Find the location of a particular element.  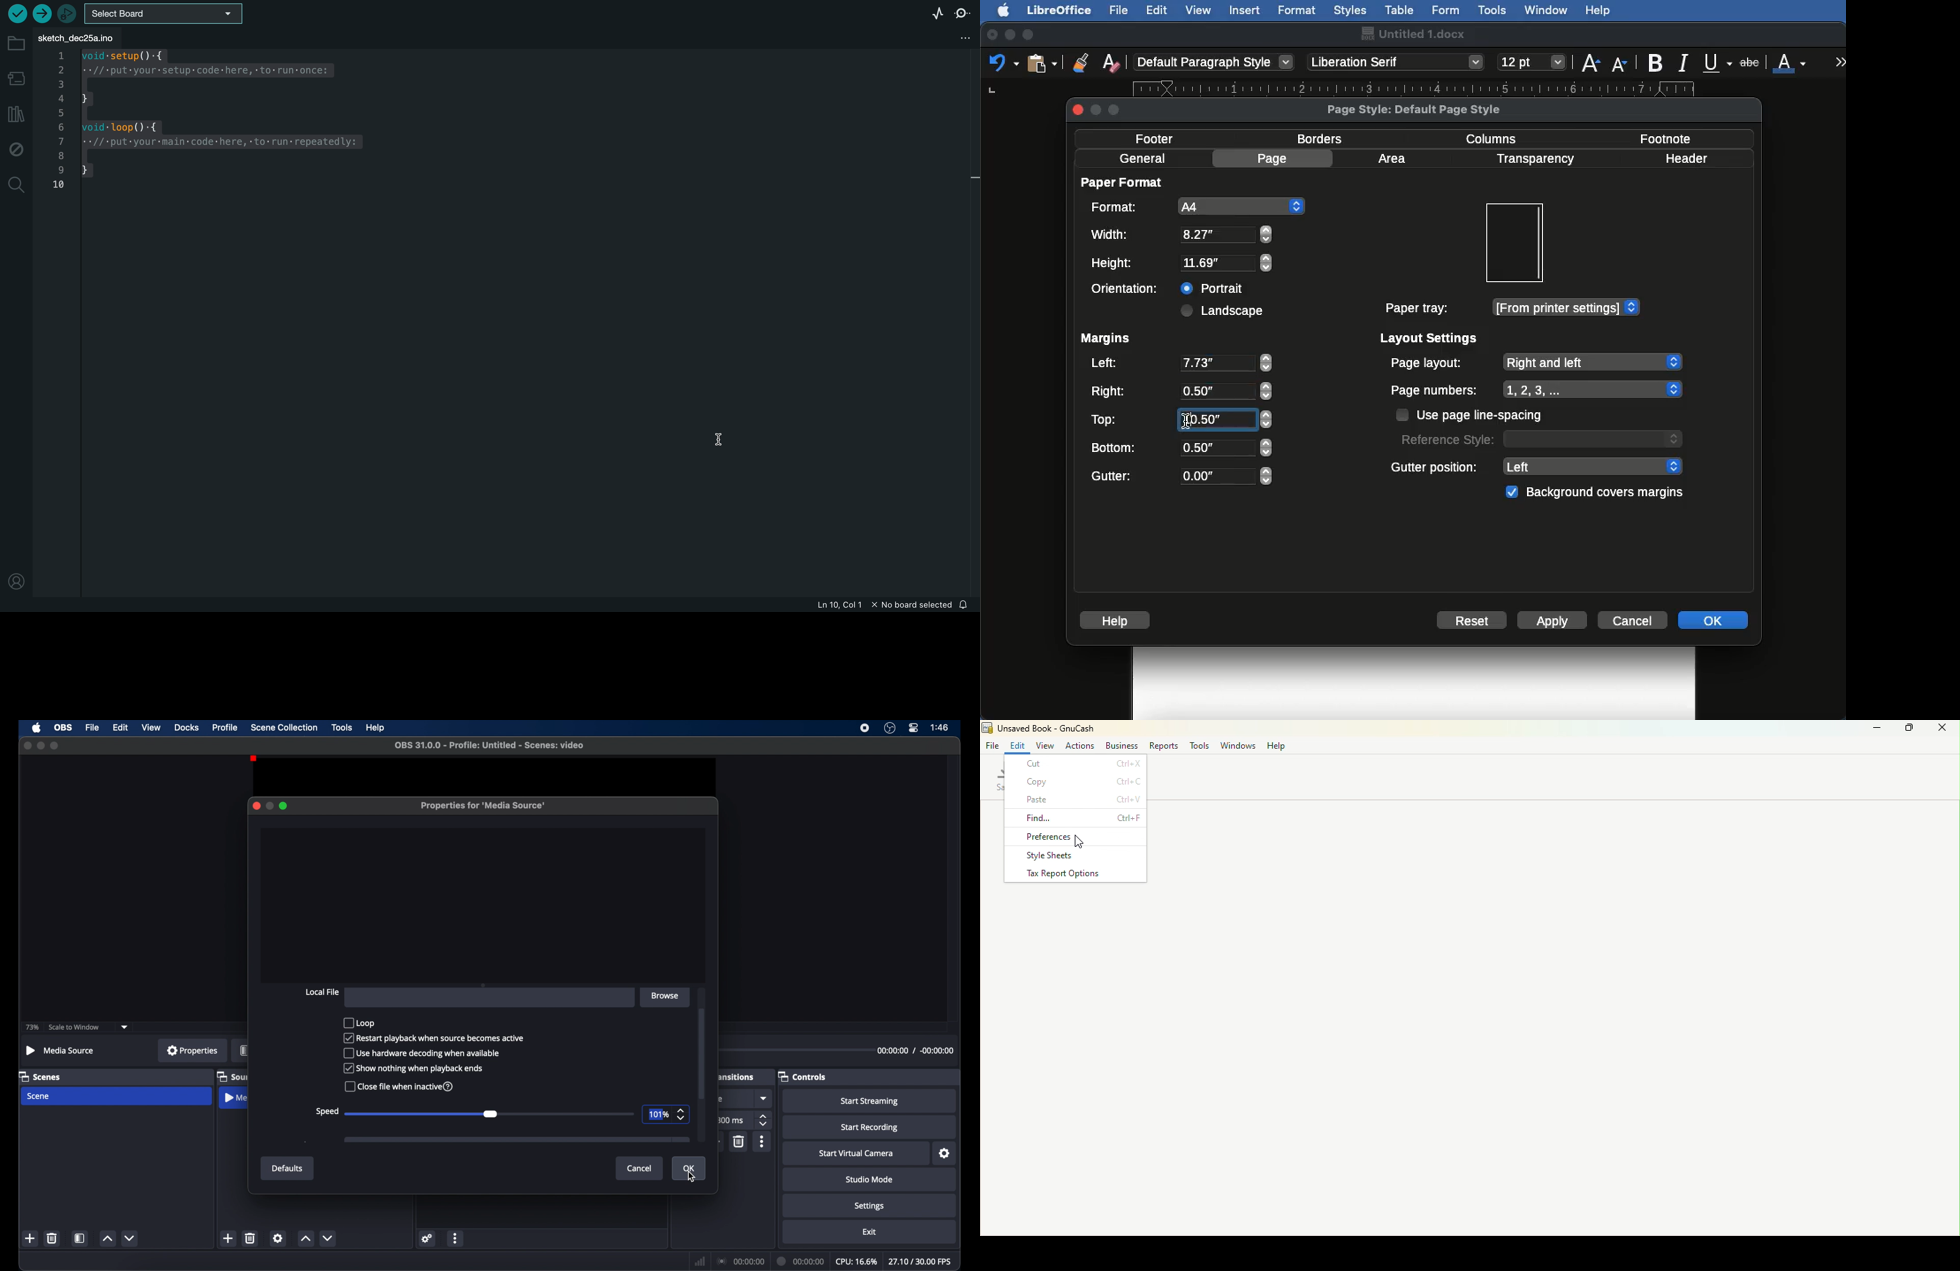

decrement is located at coordinates (131, 1238).